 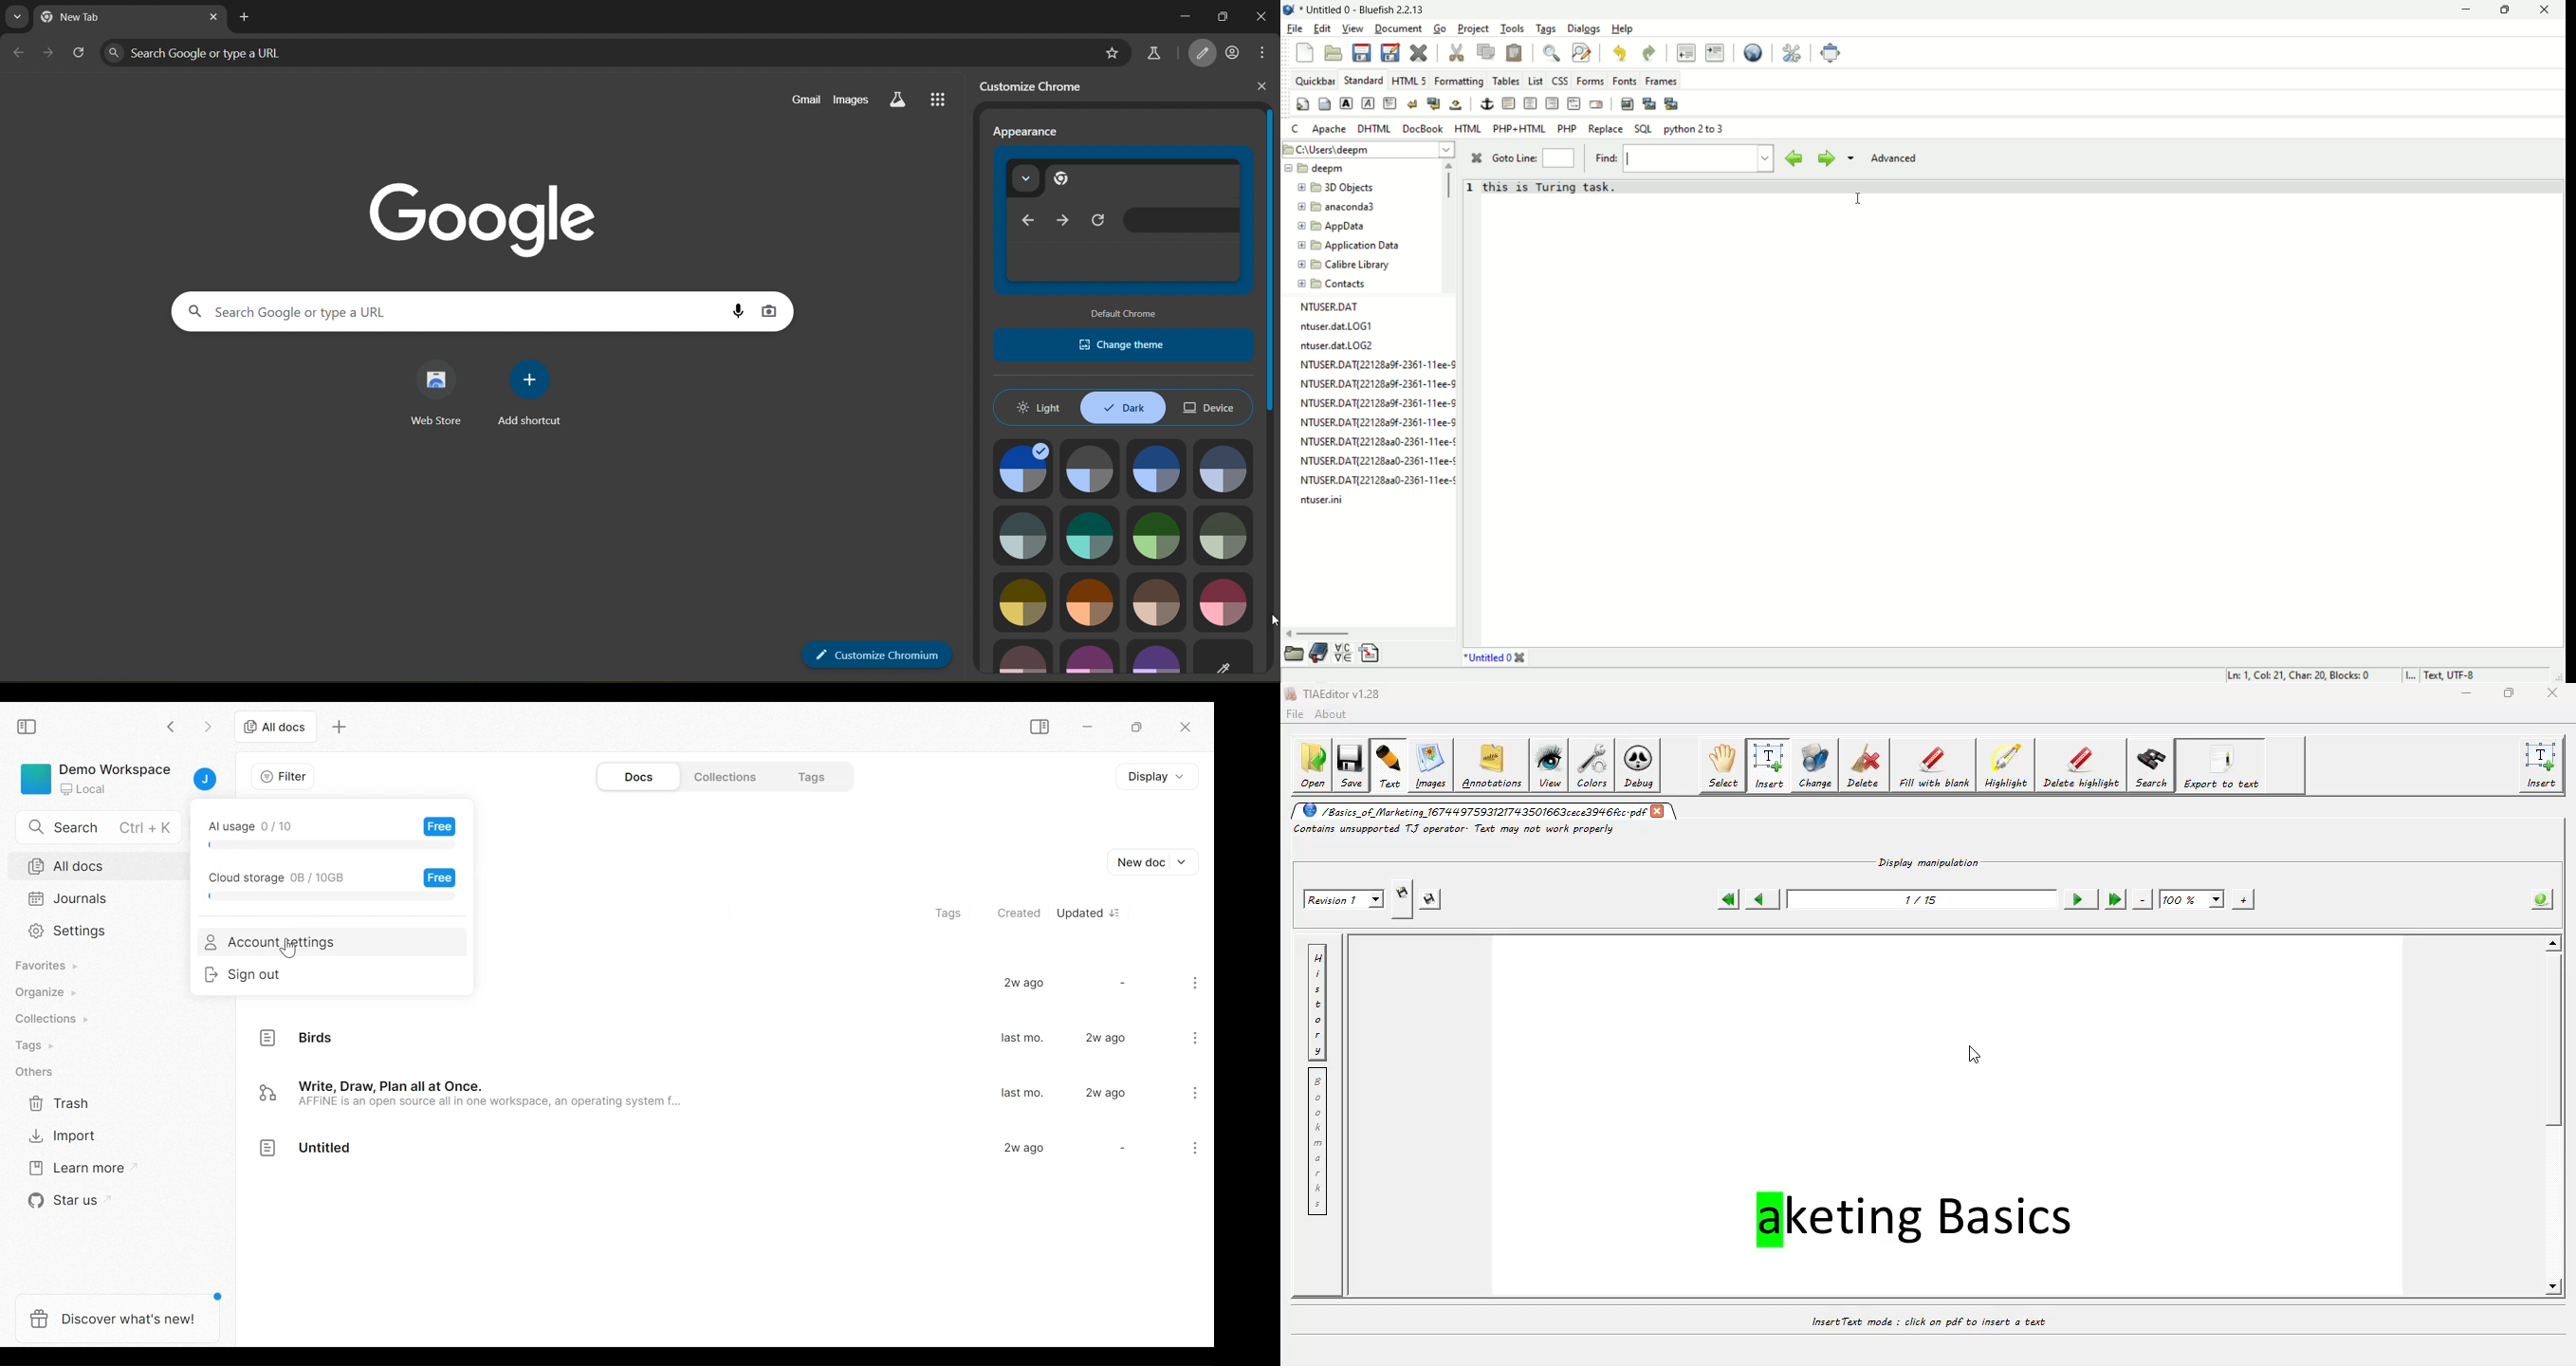 I want to click on close, so click(x=1420, y=54).